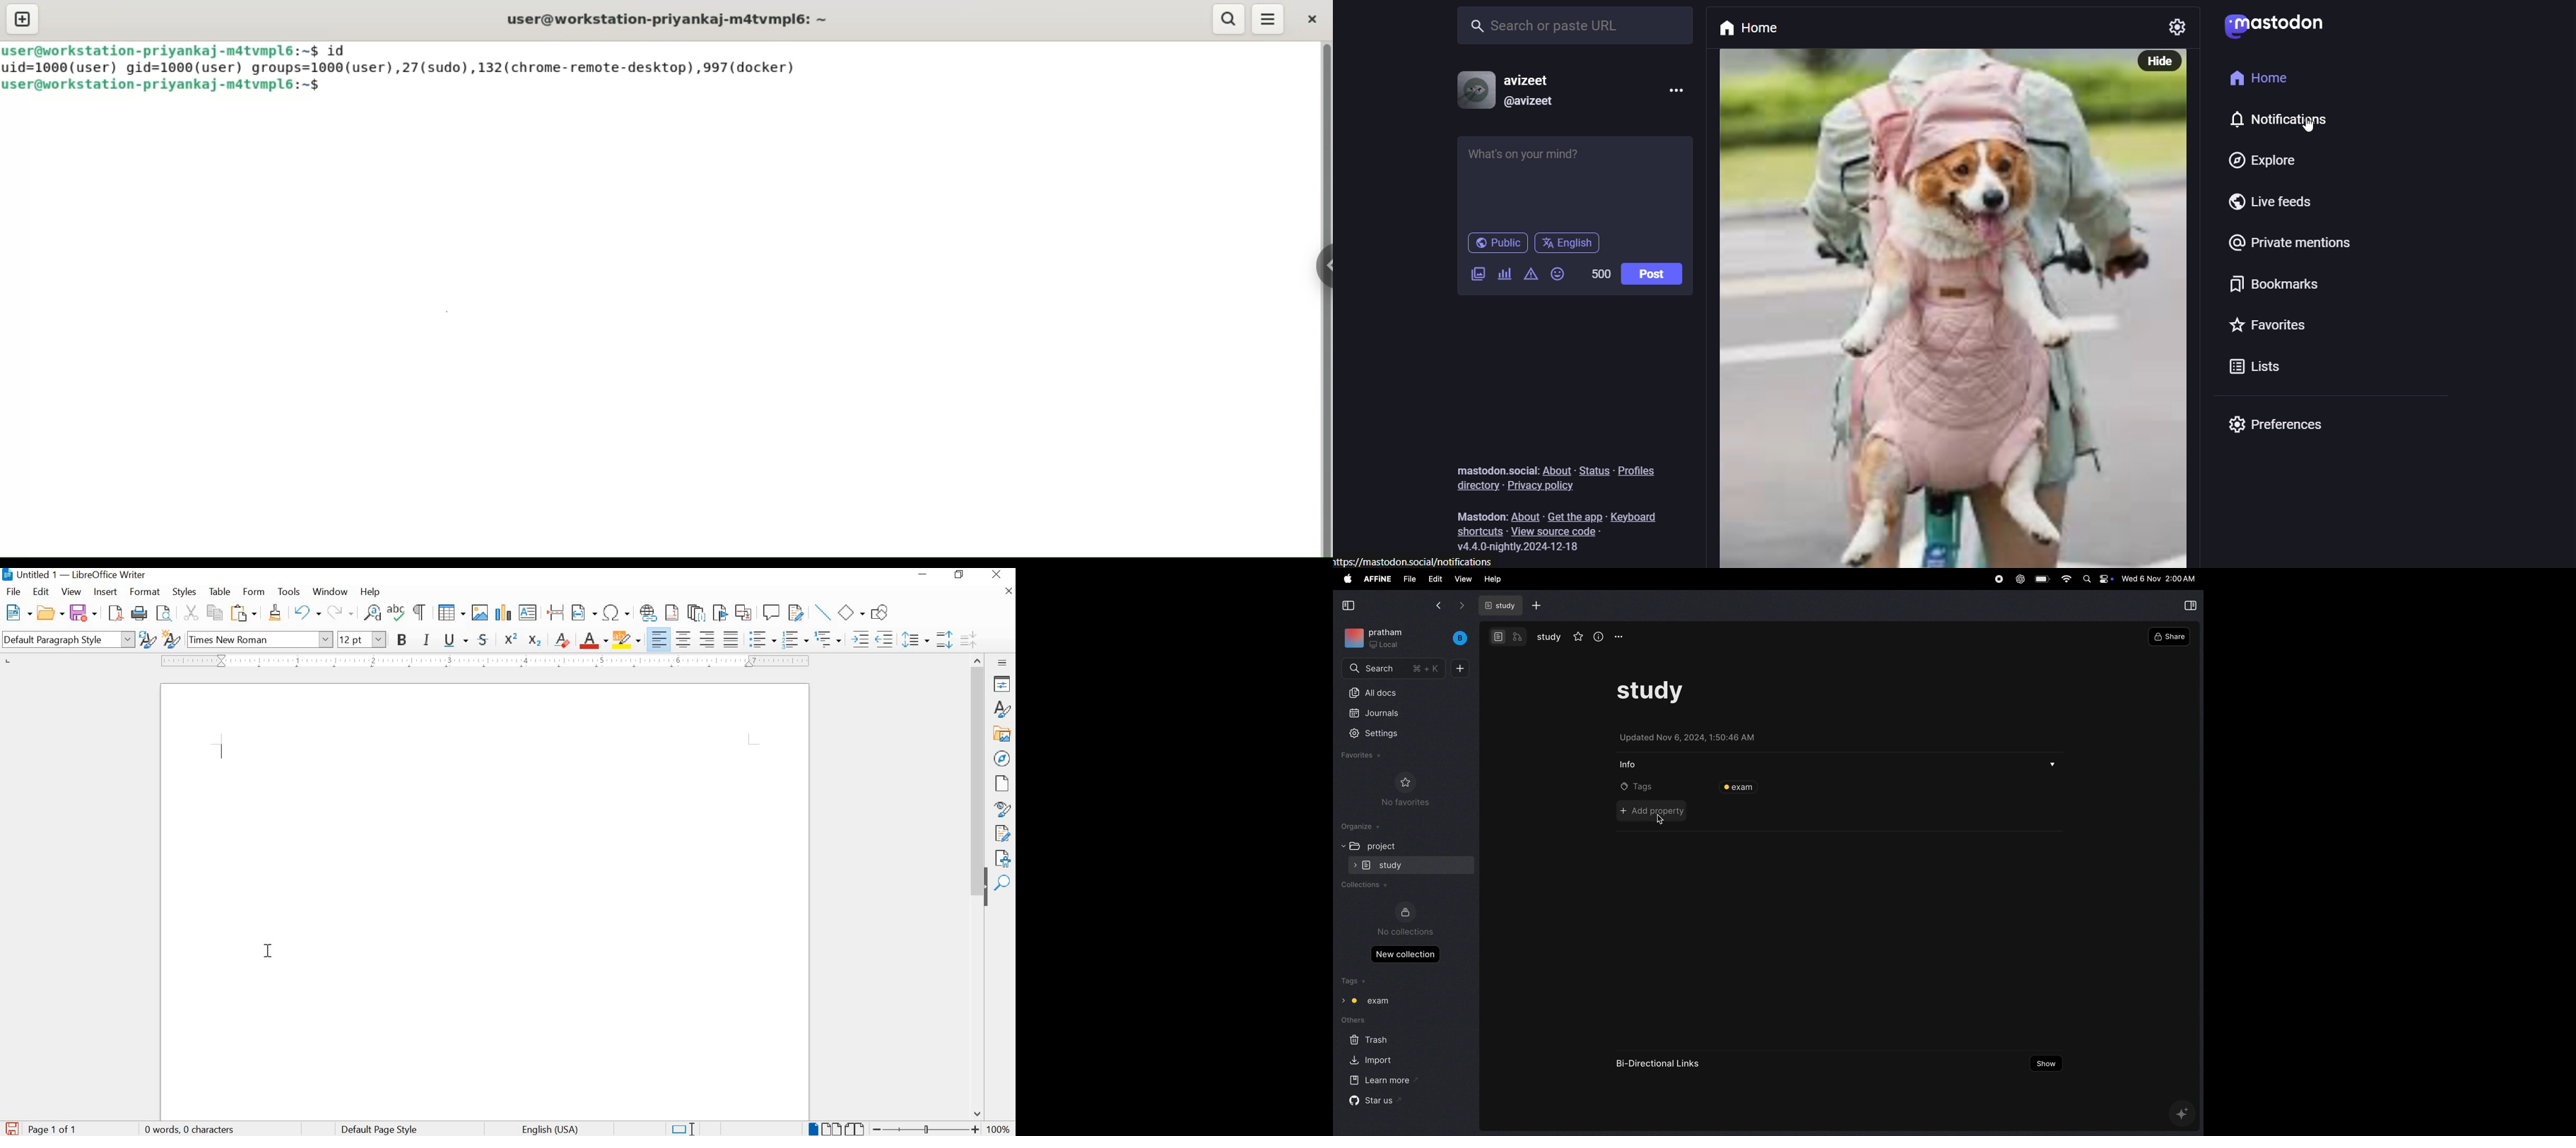 Image resolution: width=2576 pixels, height=1148 pixels. Describe the element at coordinates (1378, 579) in the screenshot. I see `affine` at that location.